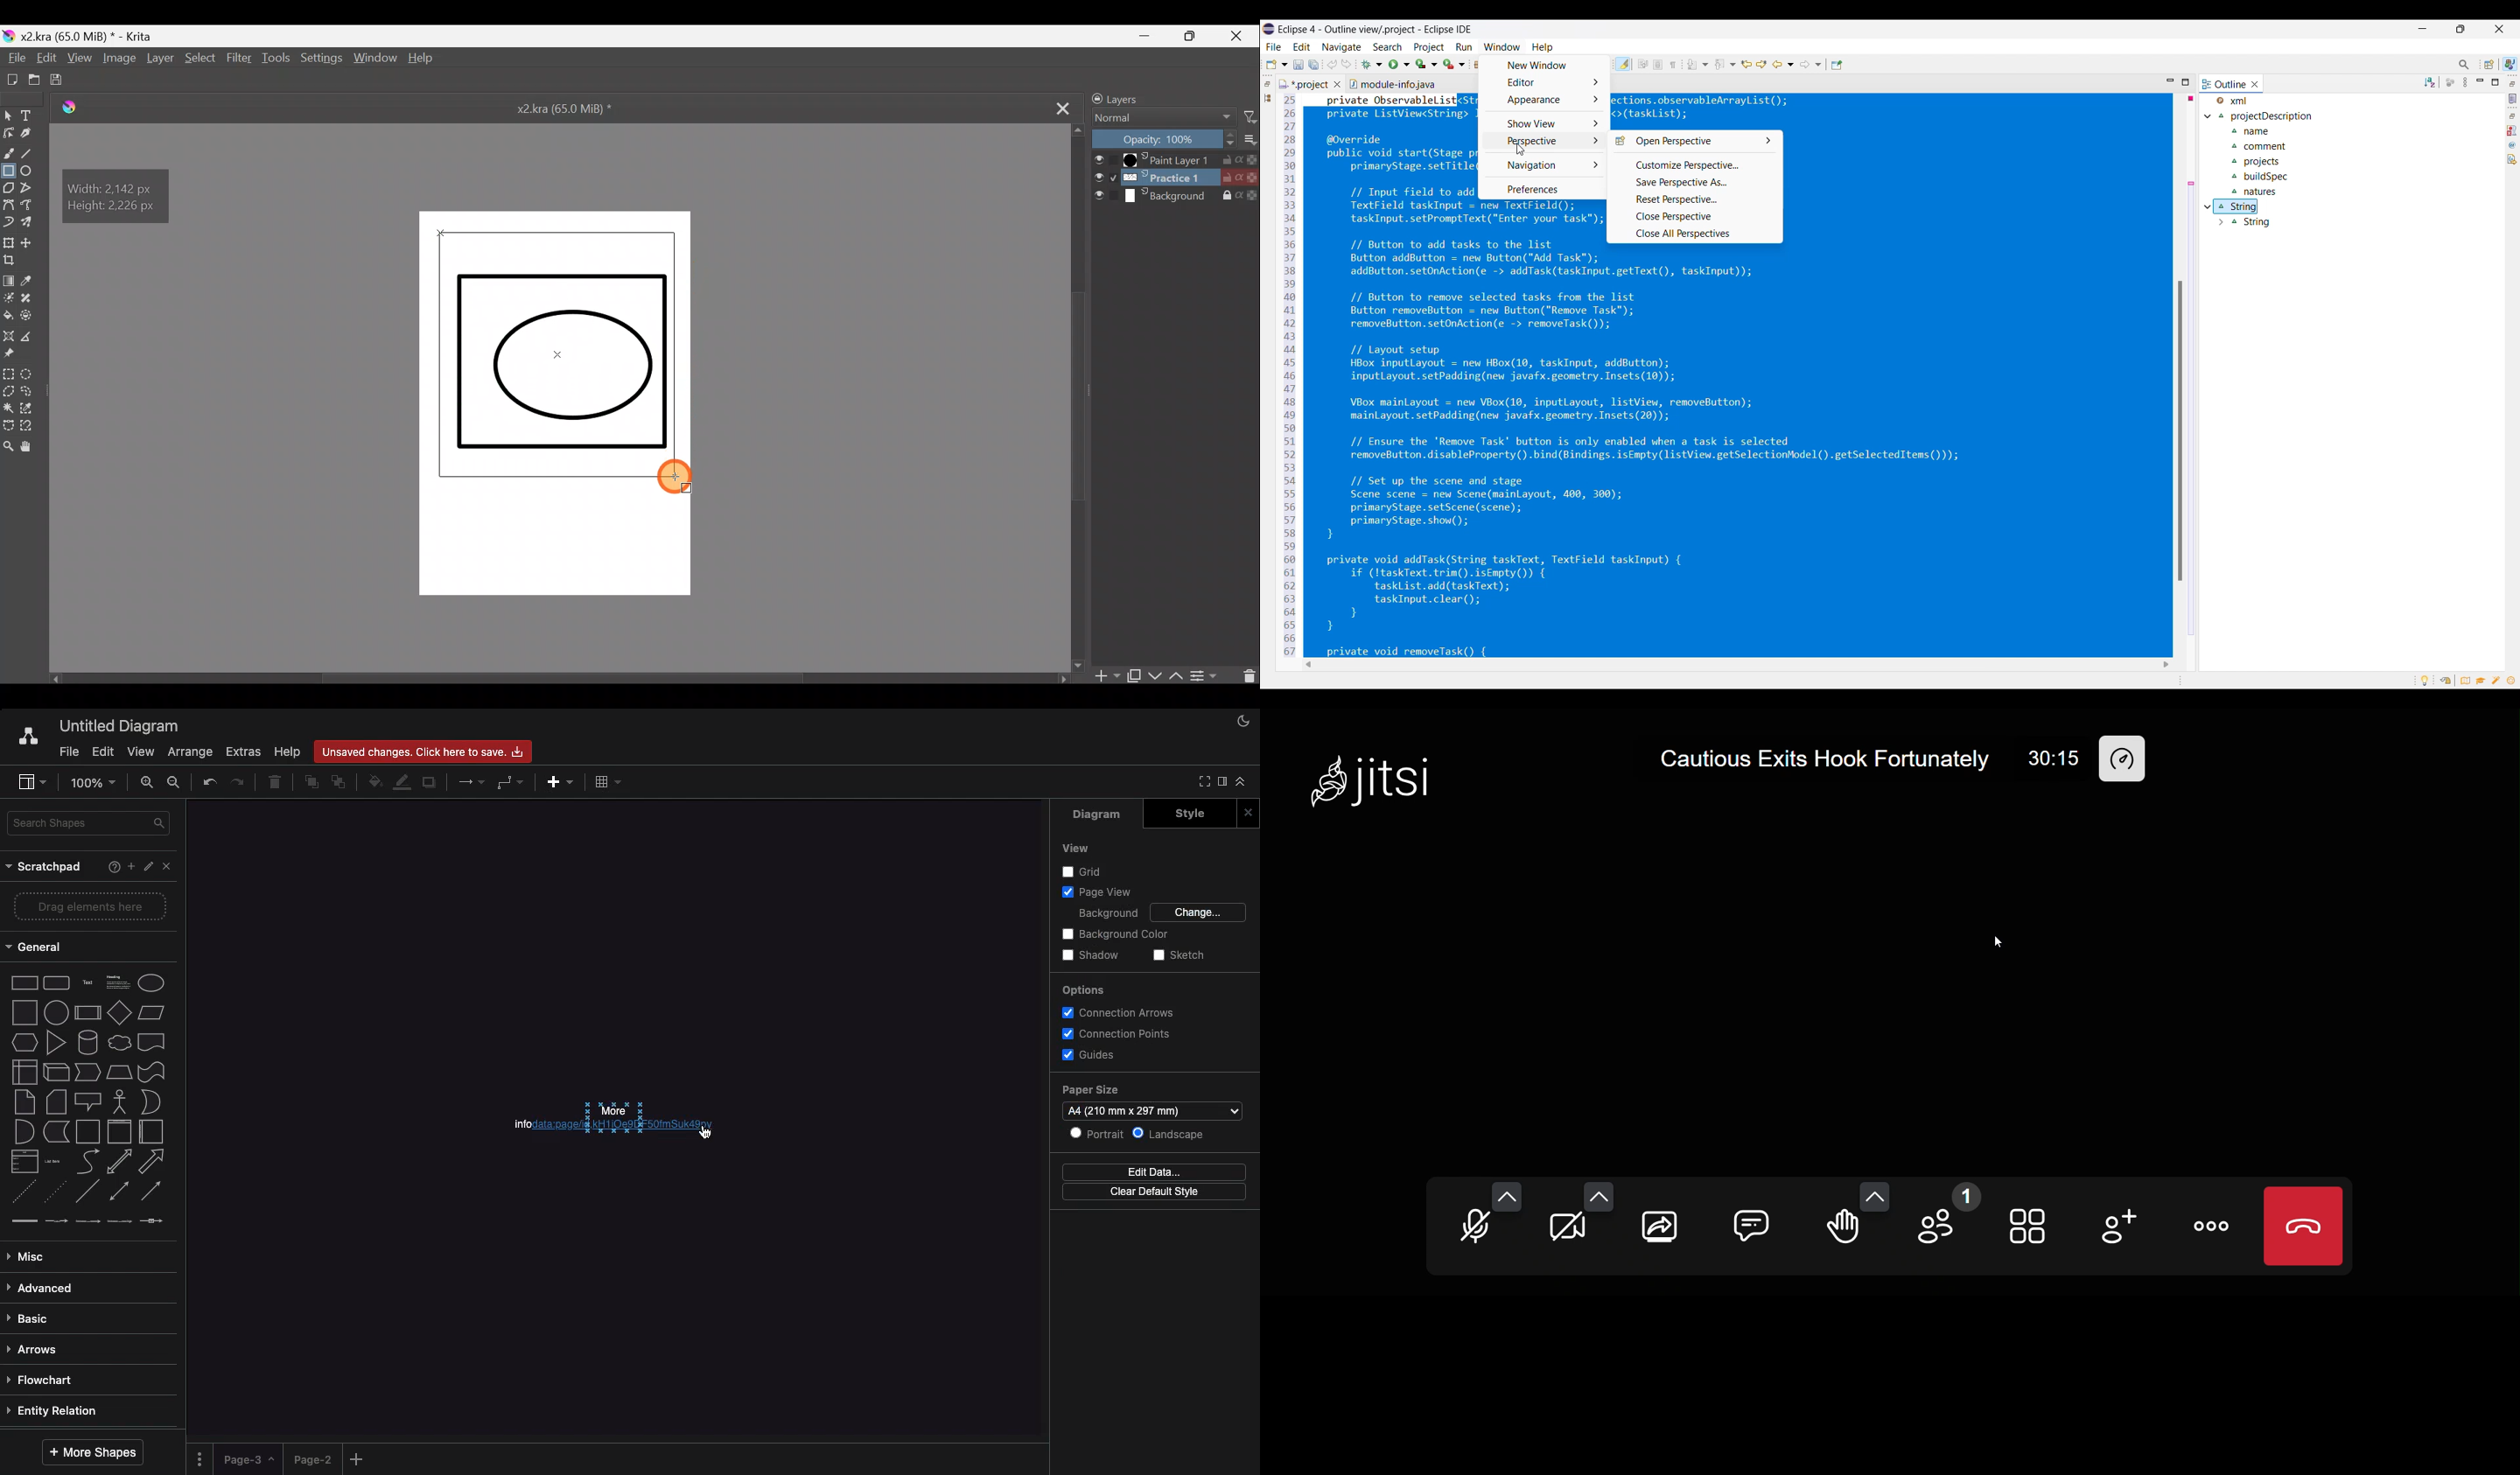 The width and height of the screenshot is (2520, 1484). I want to click on Search shapes, so click(90, 823).